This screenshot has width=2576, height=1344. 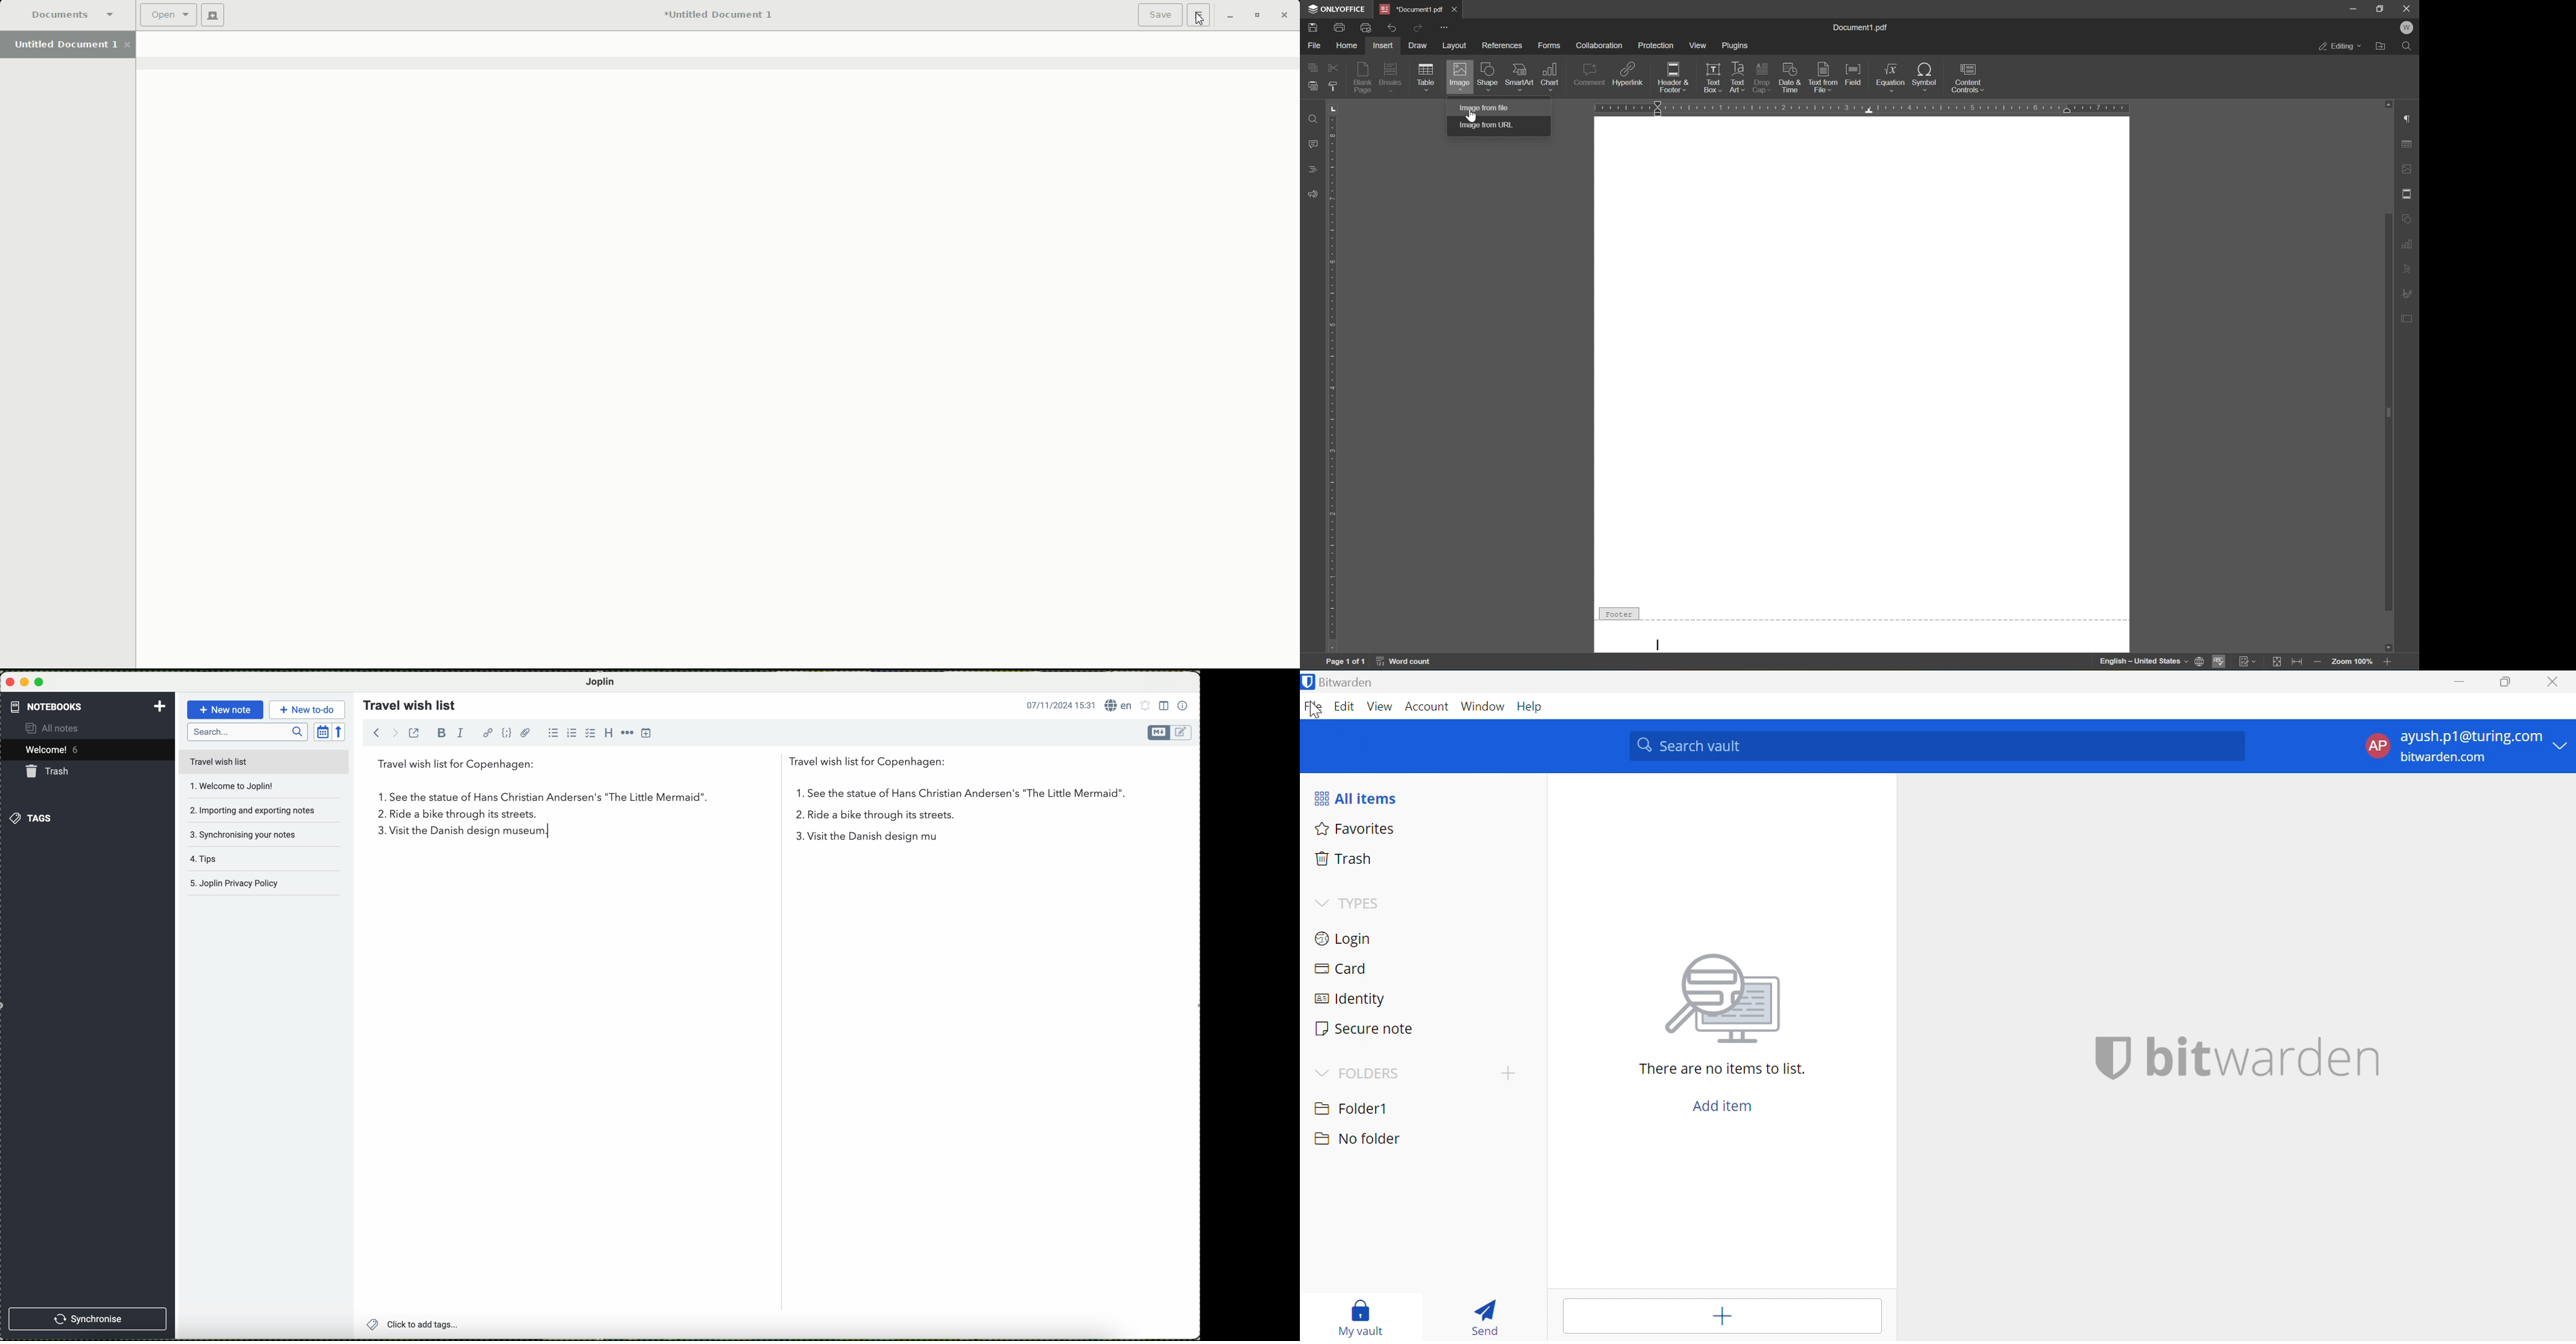 I want to click on Send, so click(x=1488, y=1314).